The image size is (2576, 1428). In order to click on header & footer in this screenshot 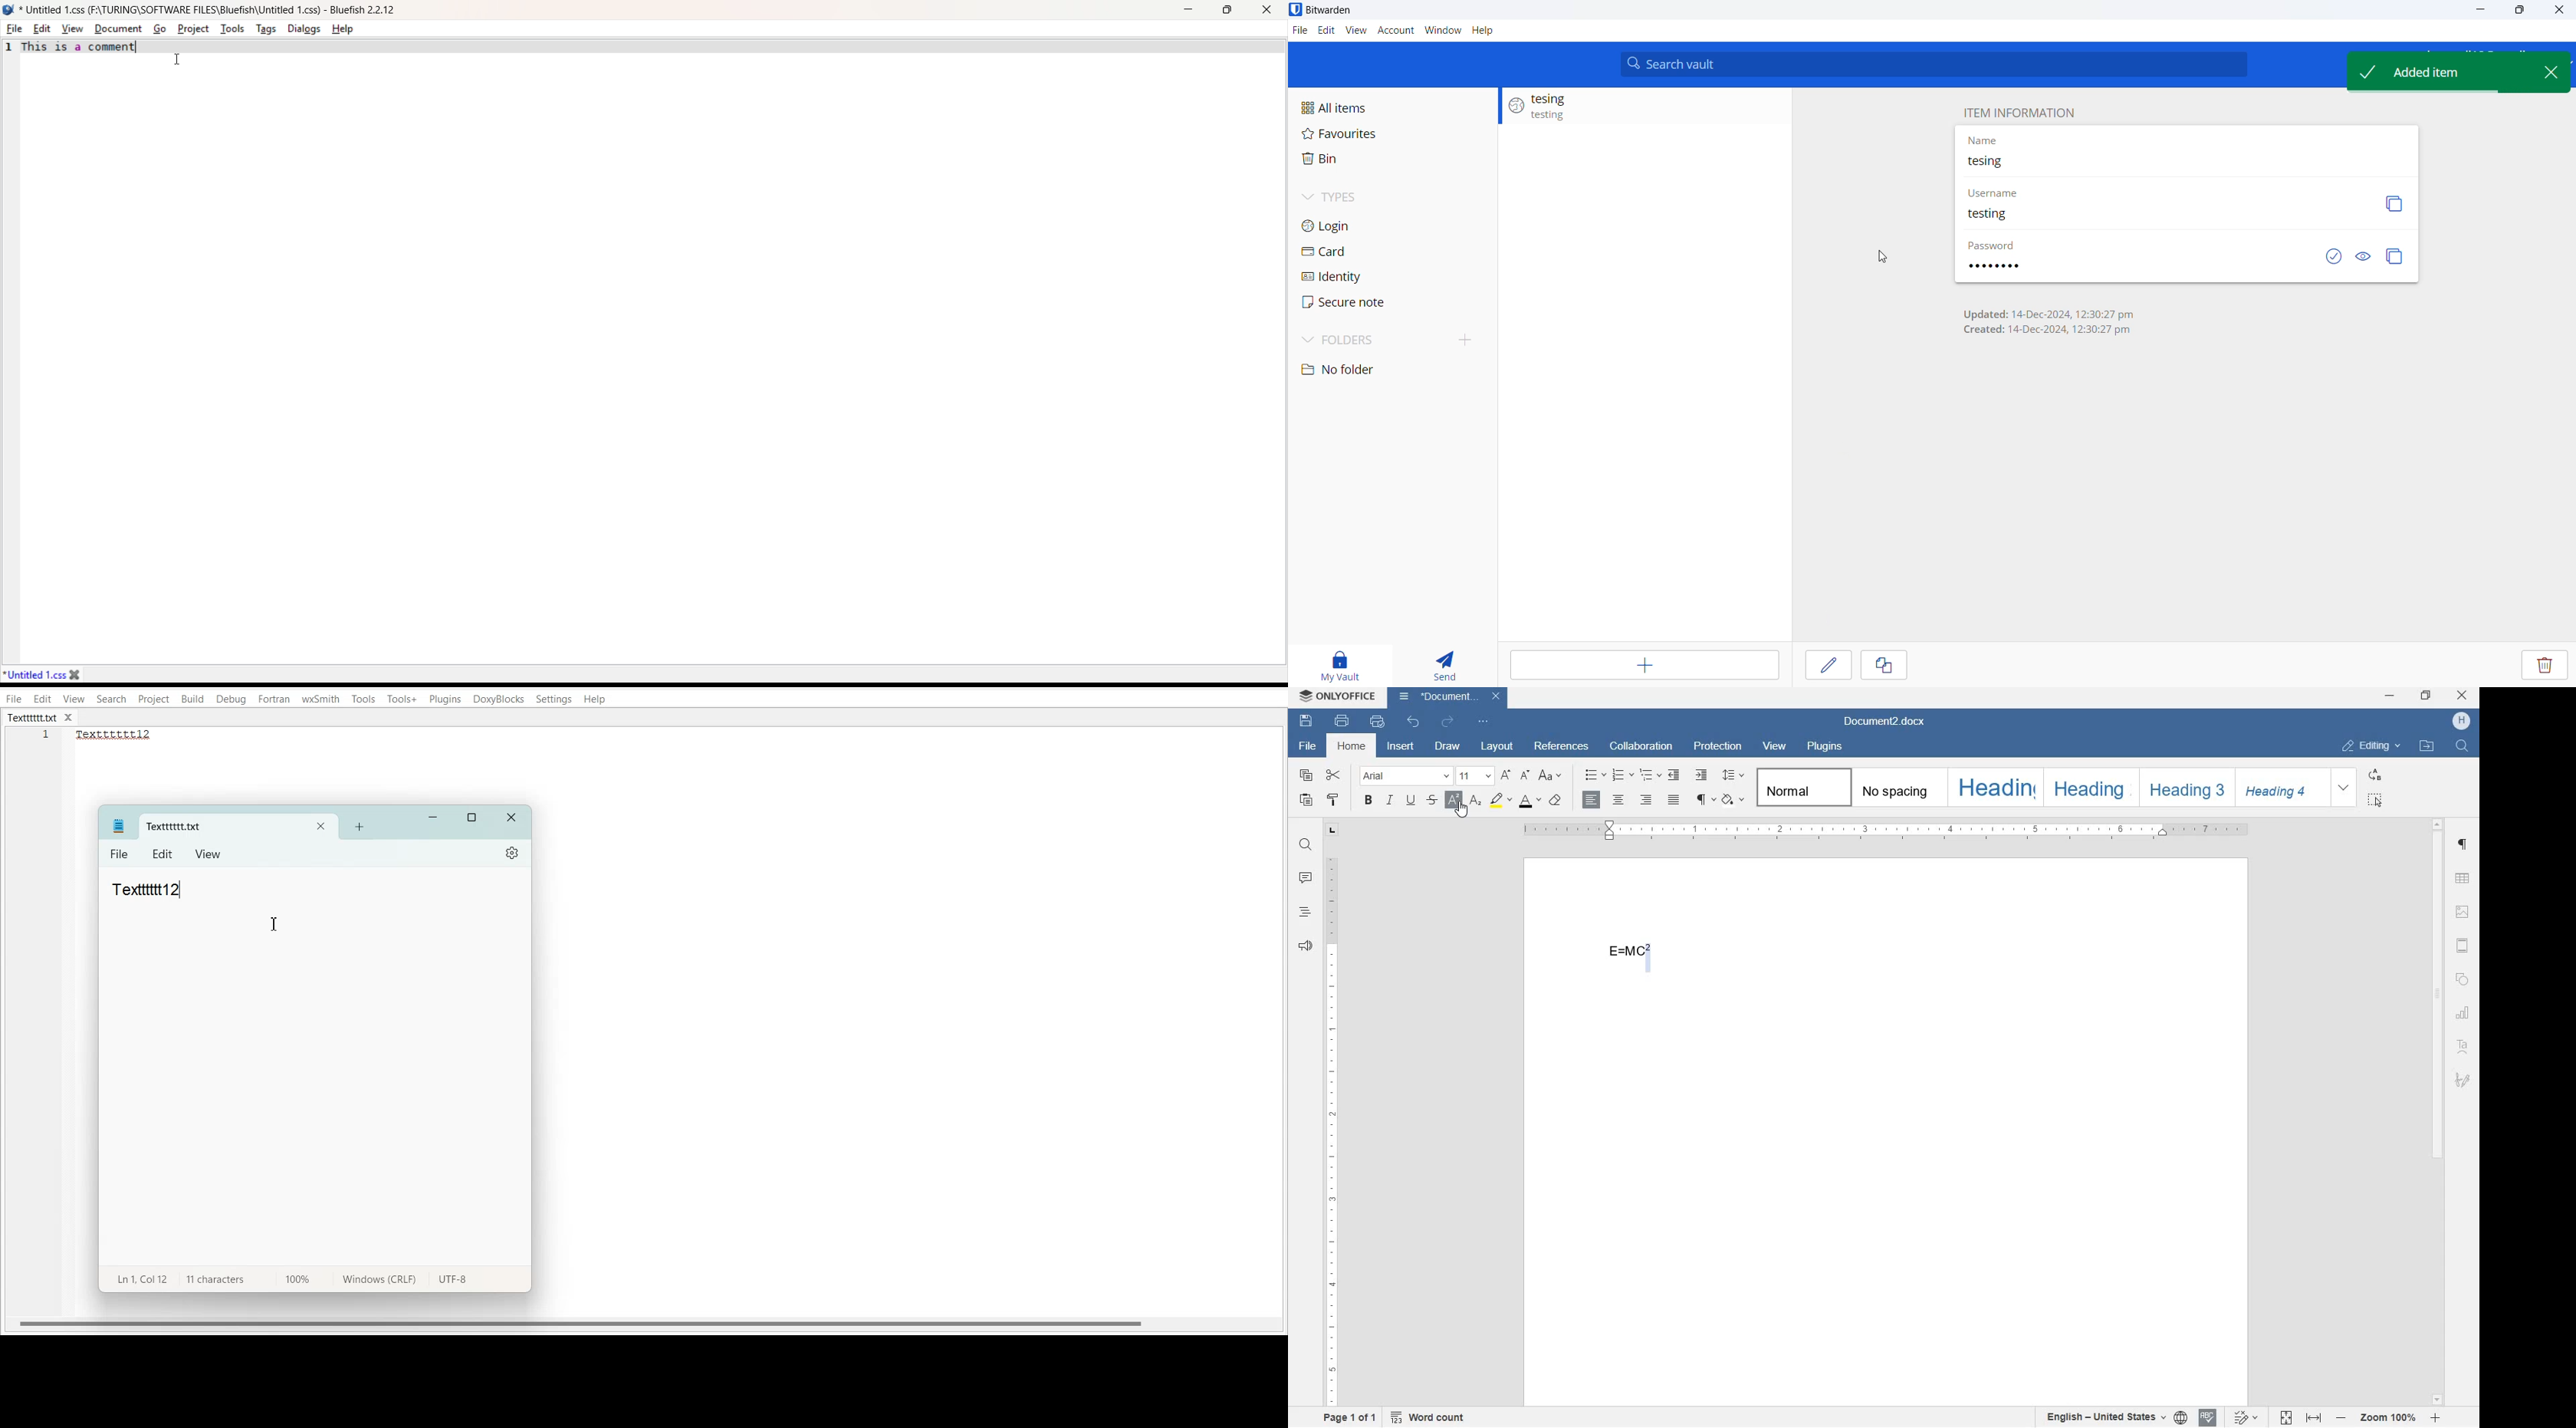, I will do `click(2464, 945)`.